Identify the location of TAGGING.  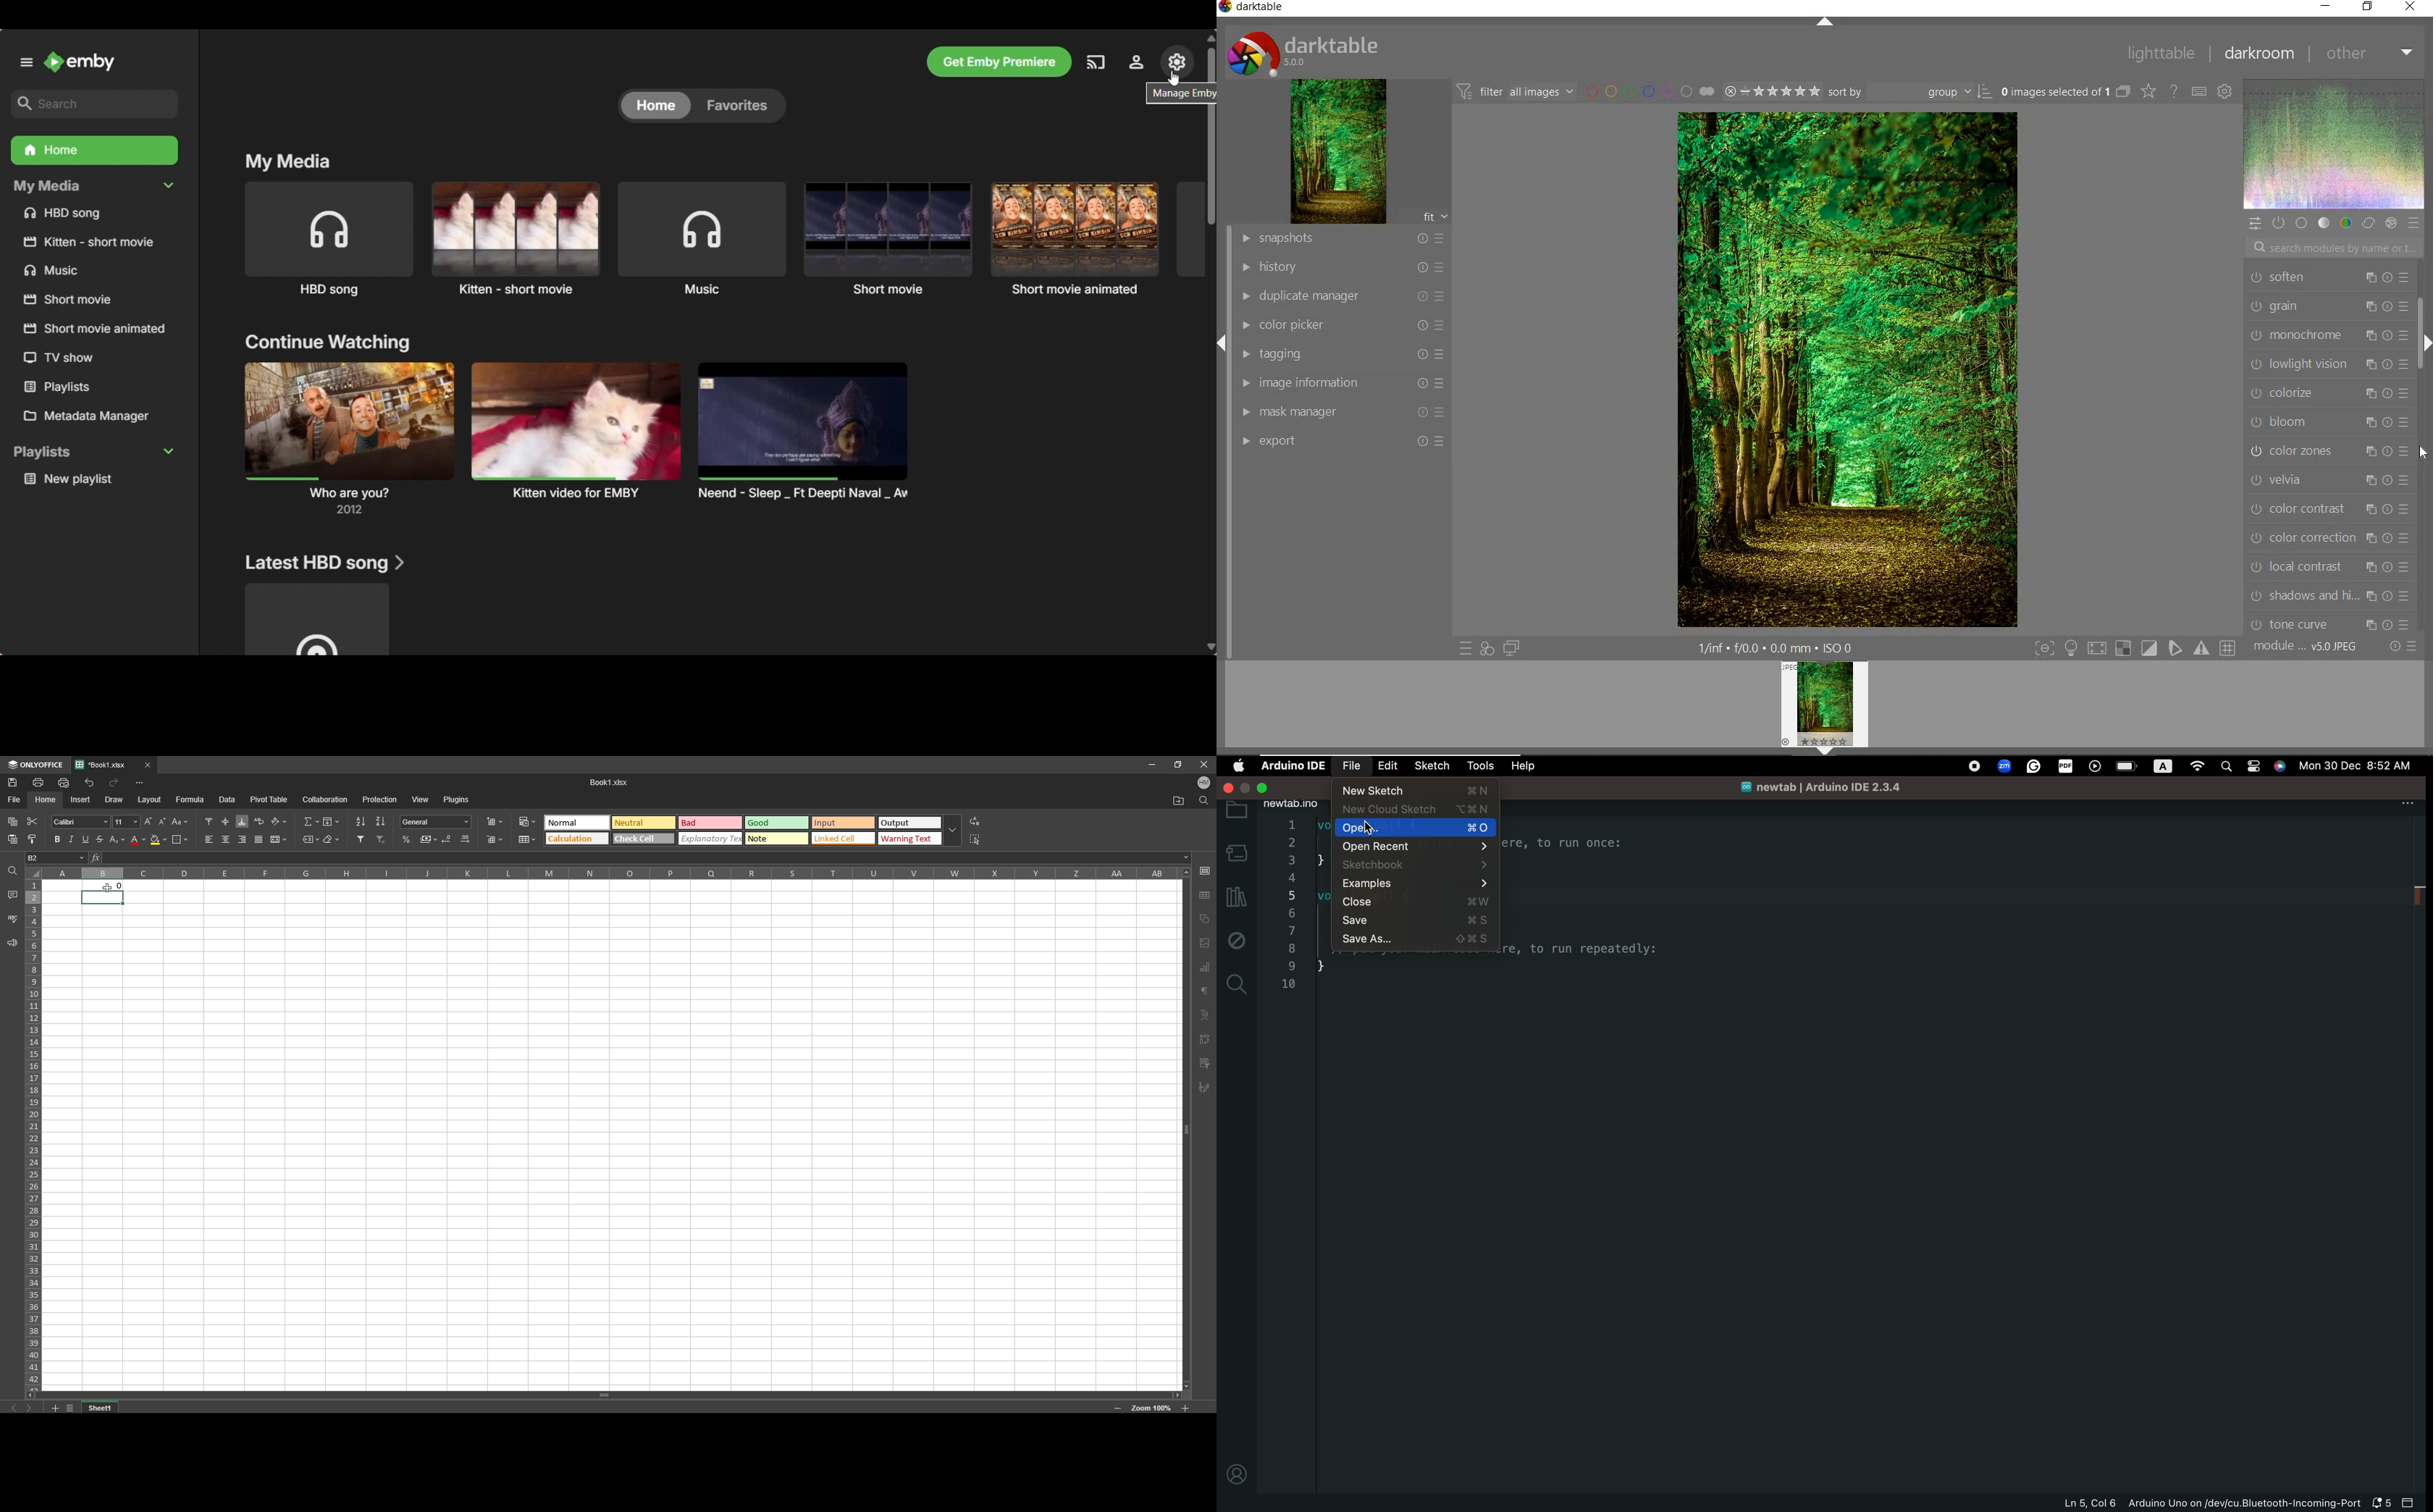
(1341, 355).